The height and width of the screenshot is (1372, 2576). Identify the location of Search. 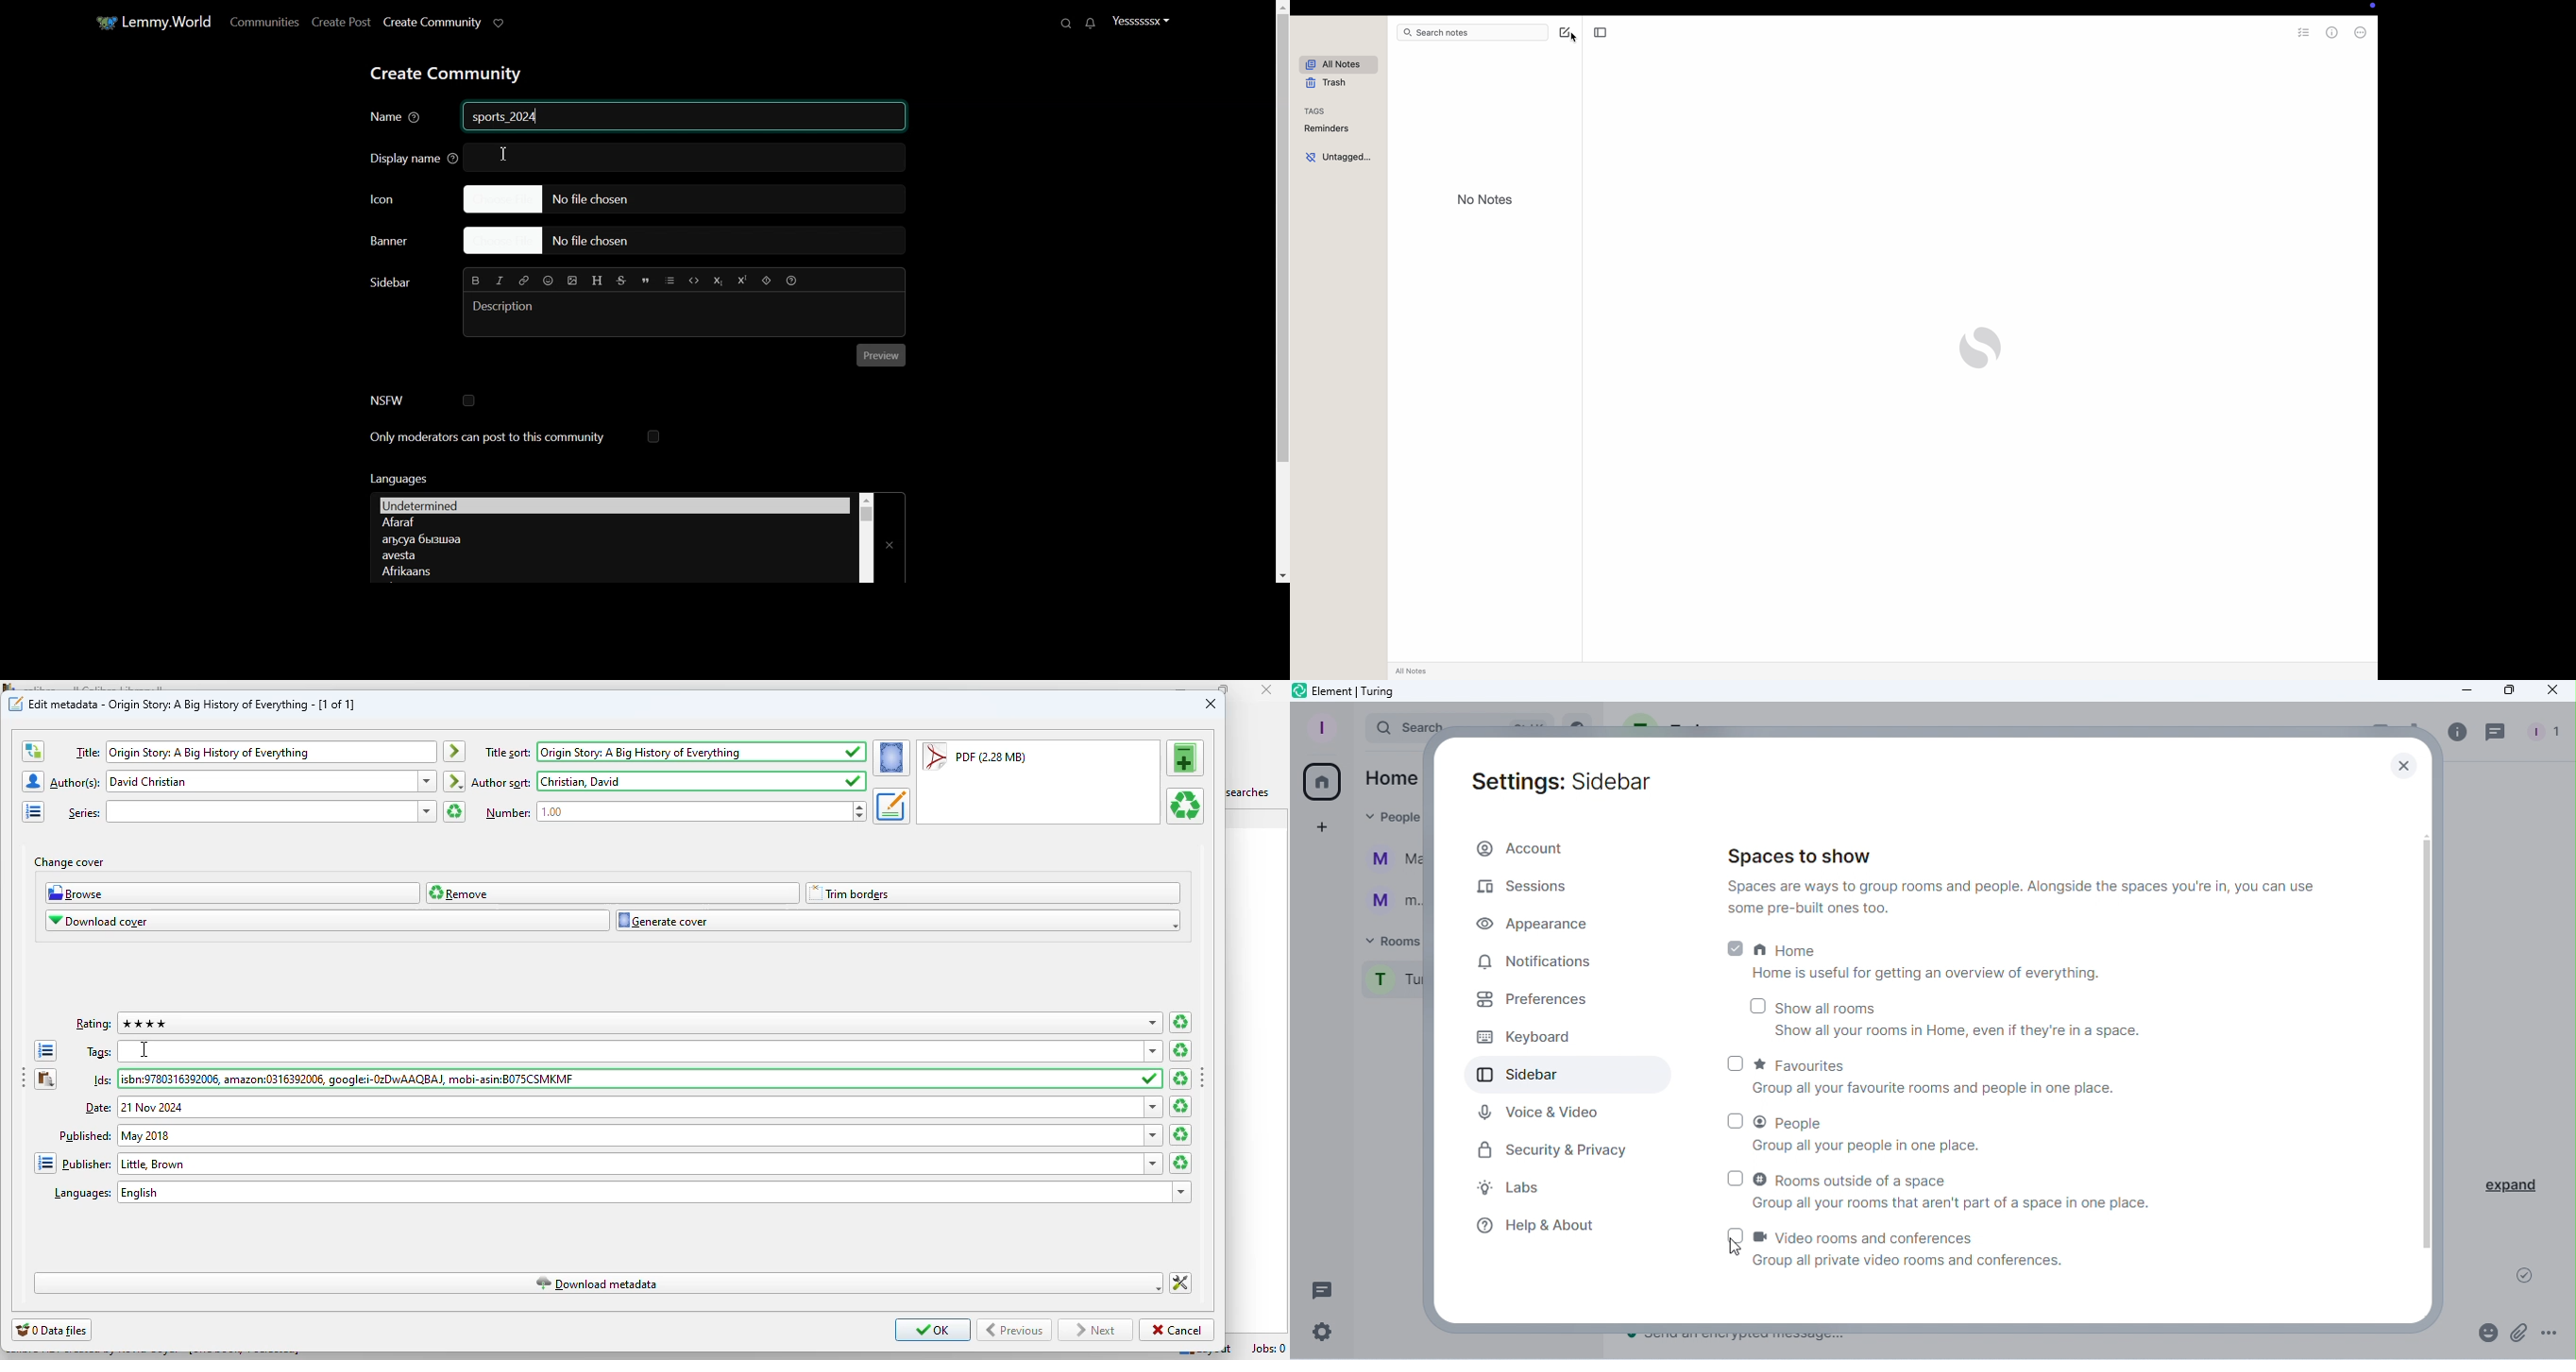
(1392, 729).